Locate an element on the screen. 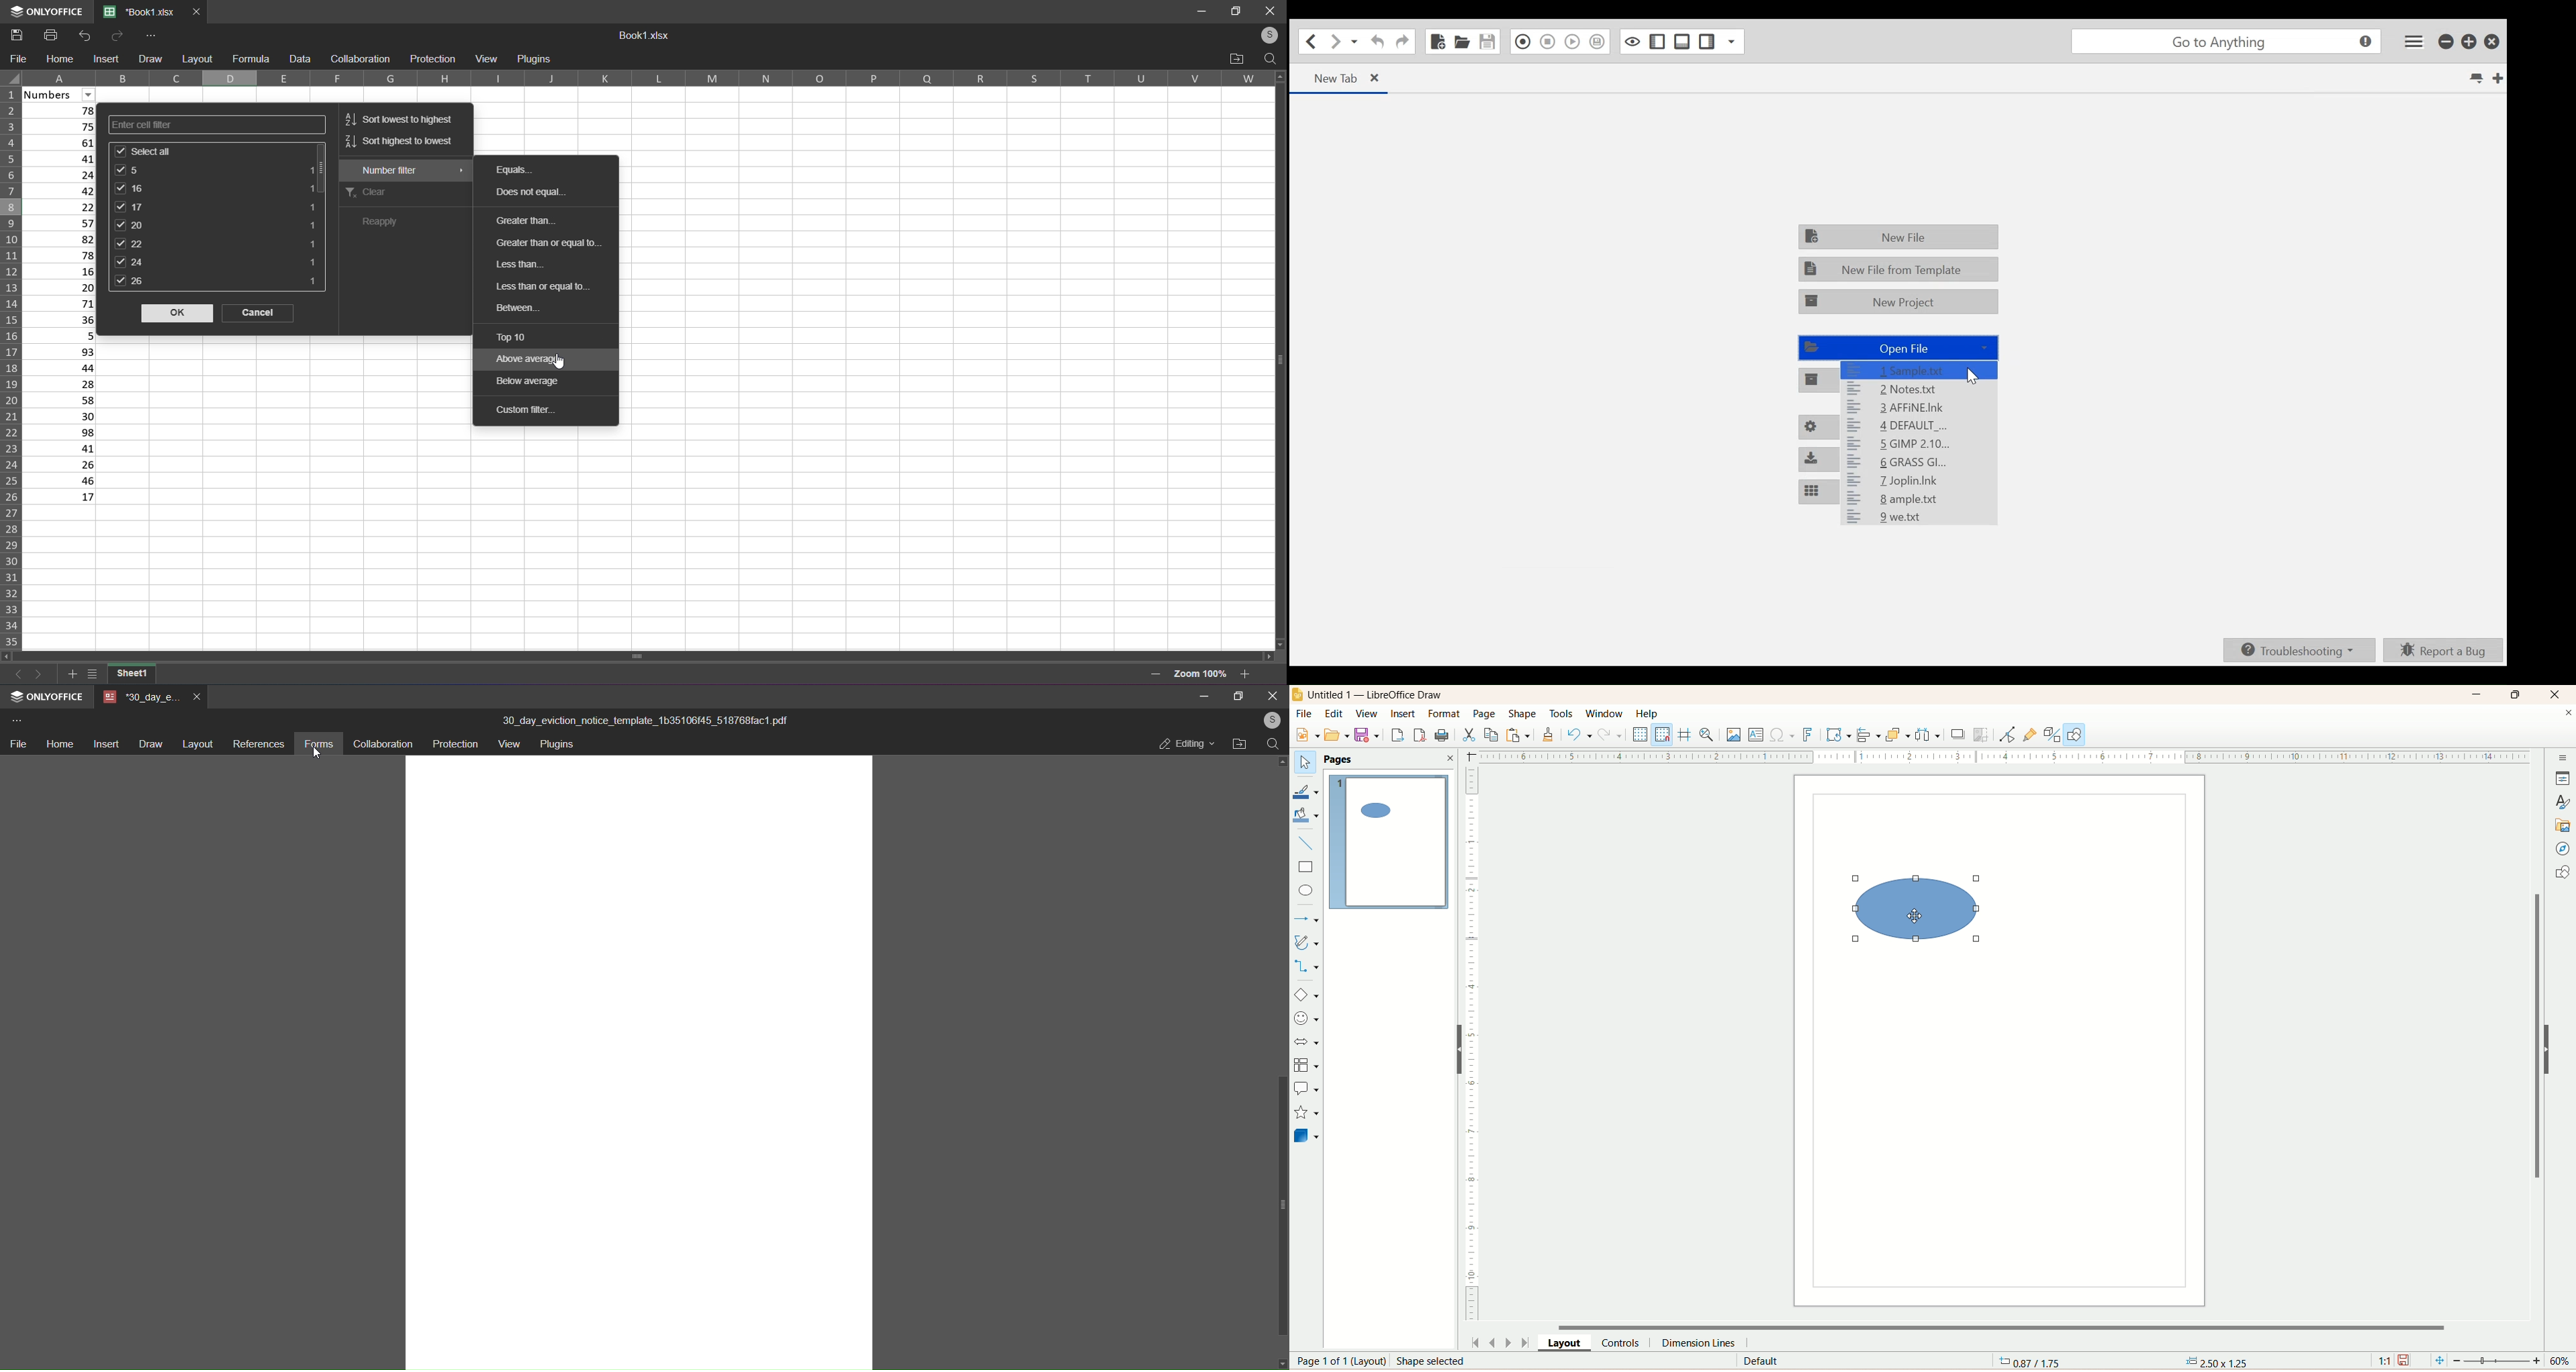 Image resolution: width=2576 pixels, height=1372 pixels. 17 is located at coordinates (218, 207).